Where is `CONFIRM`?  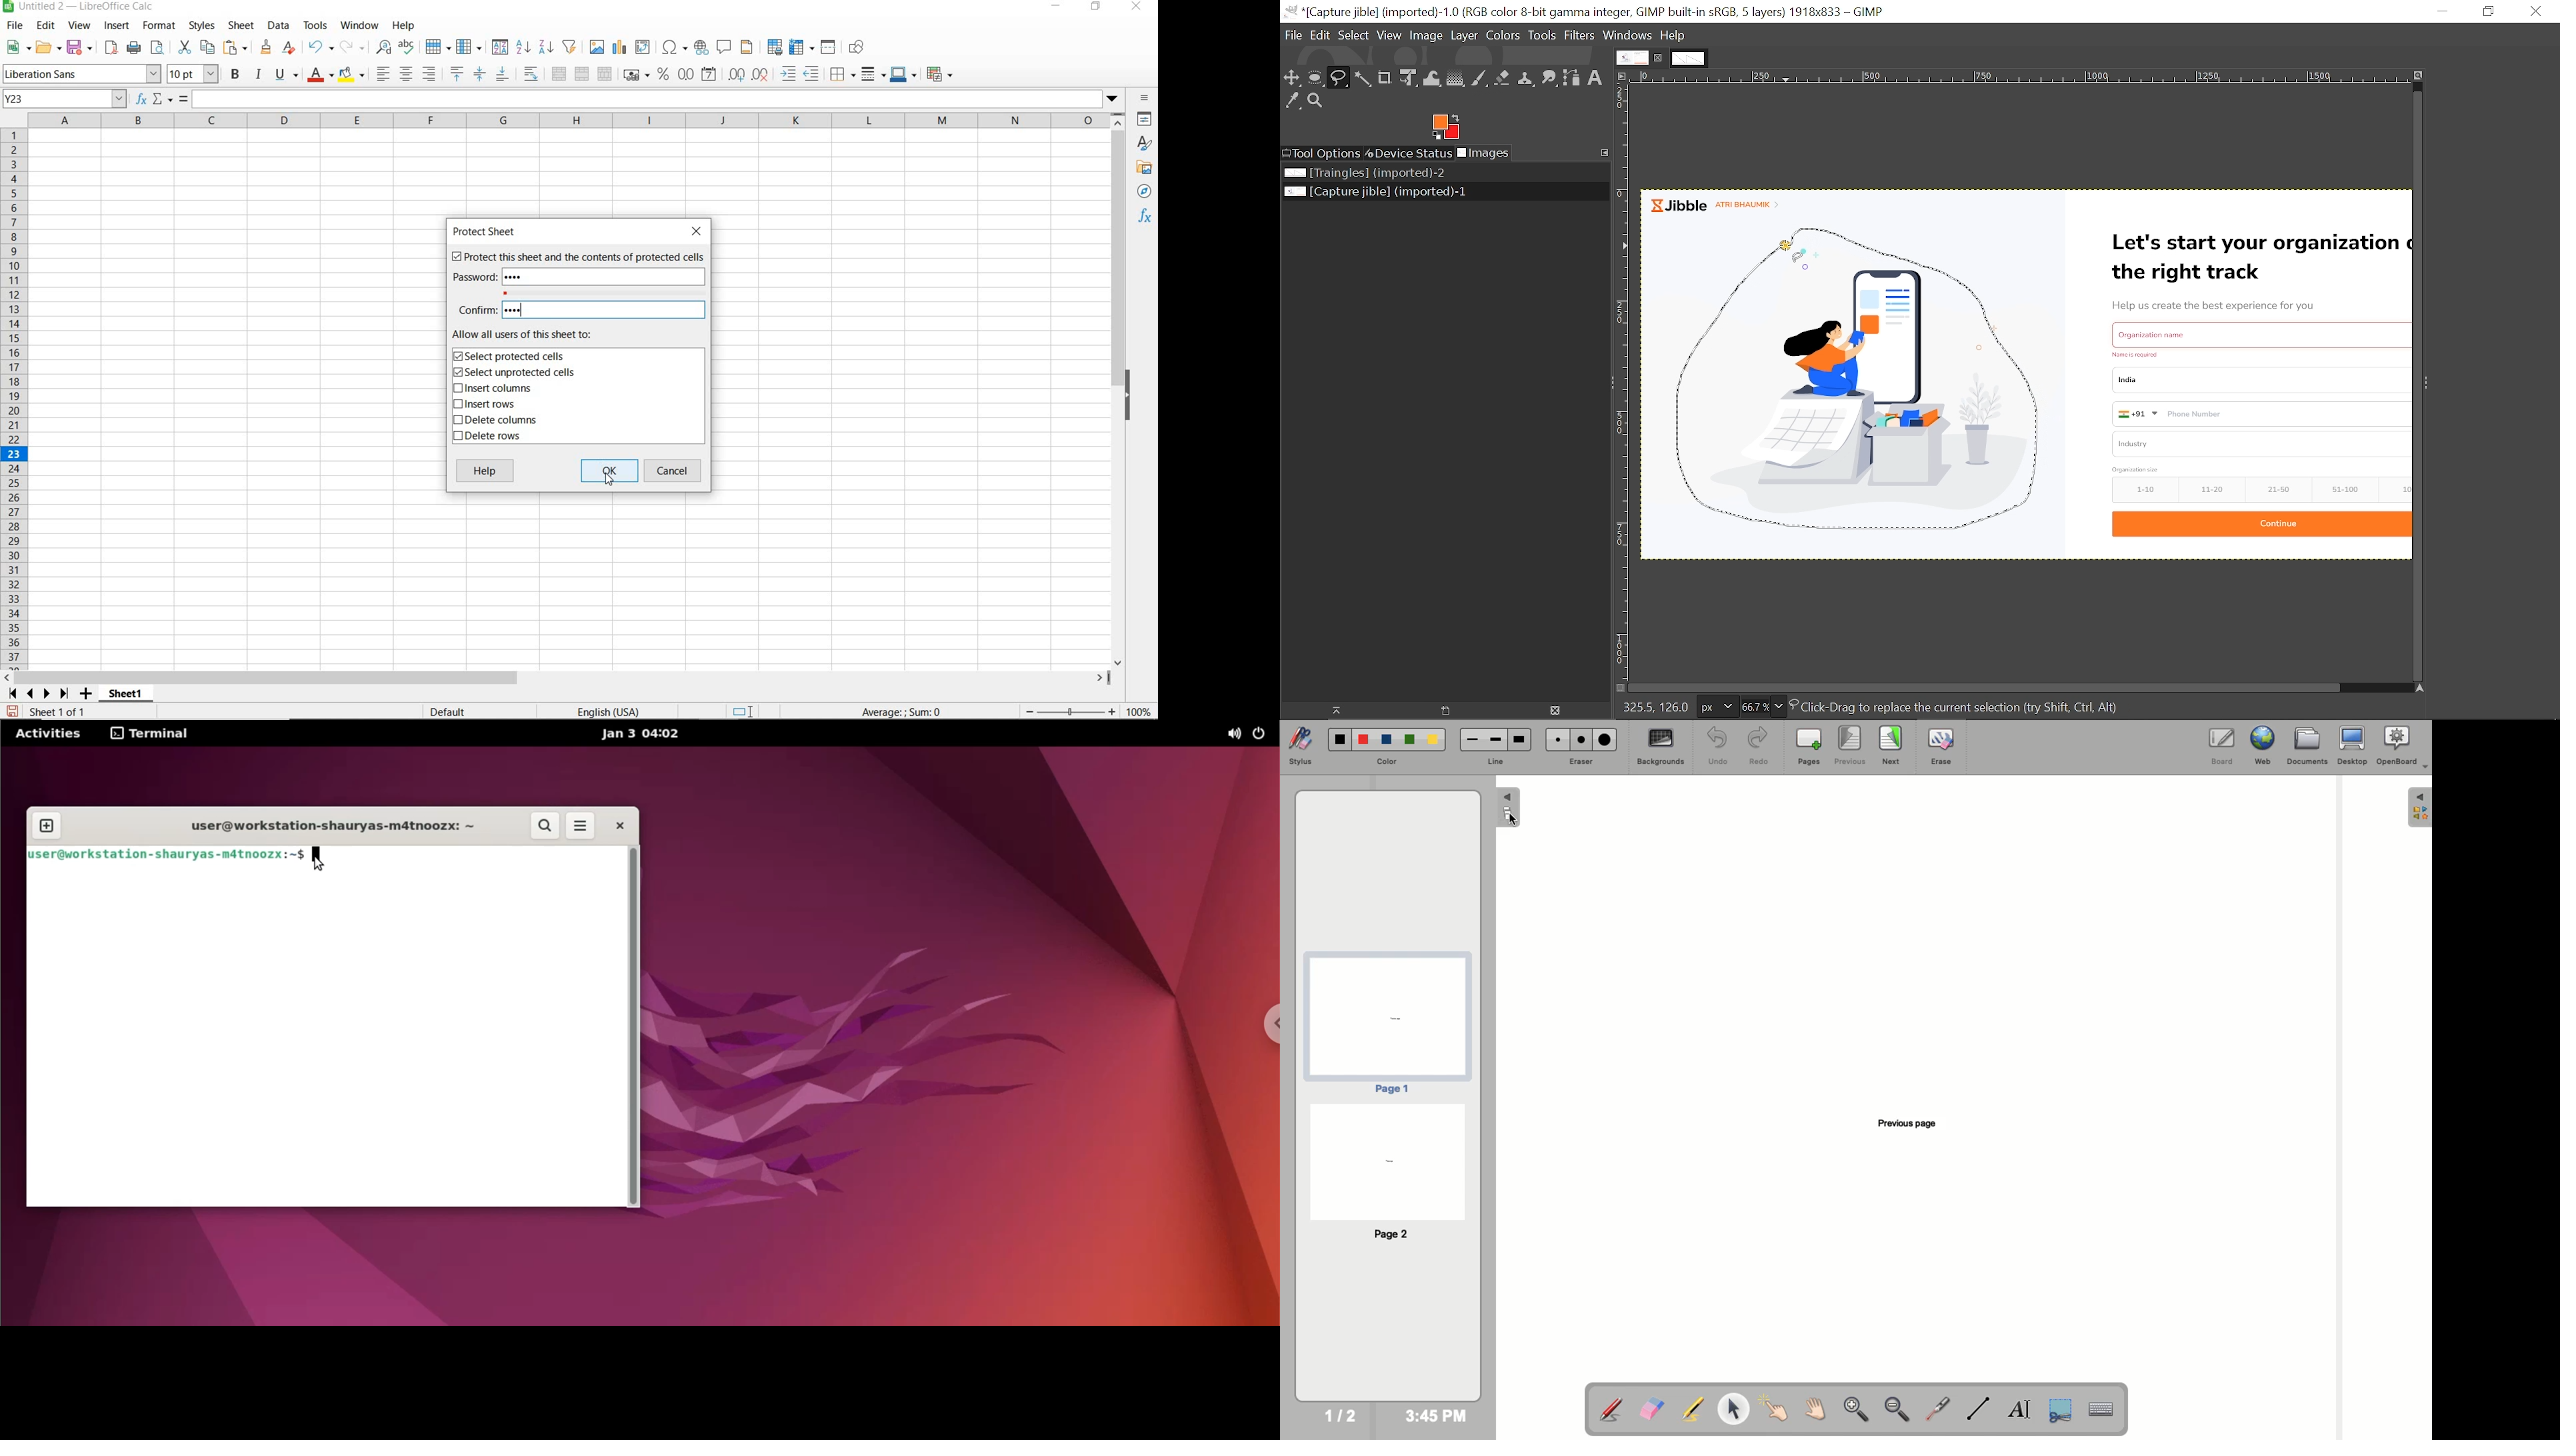
CONFIRM is located at coordinates (473, 310).